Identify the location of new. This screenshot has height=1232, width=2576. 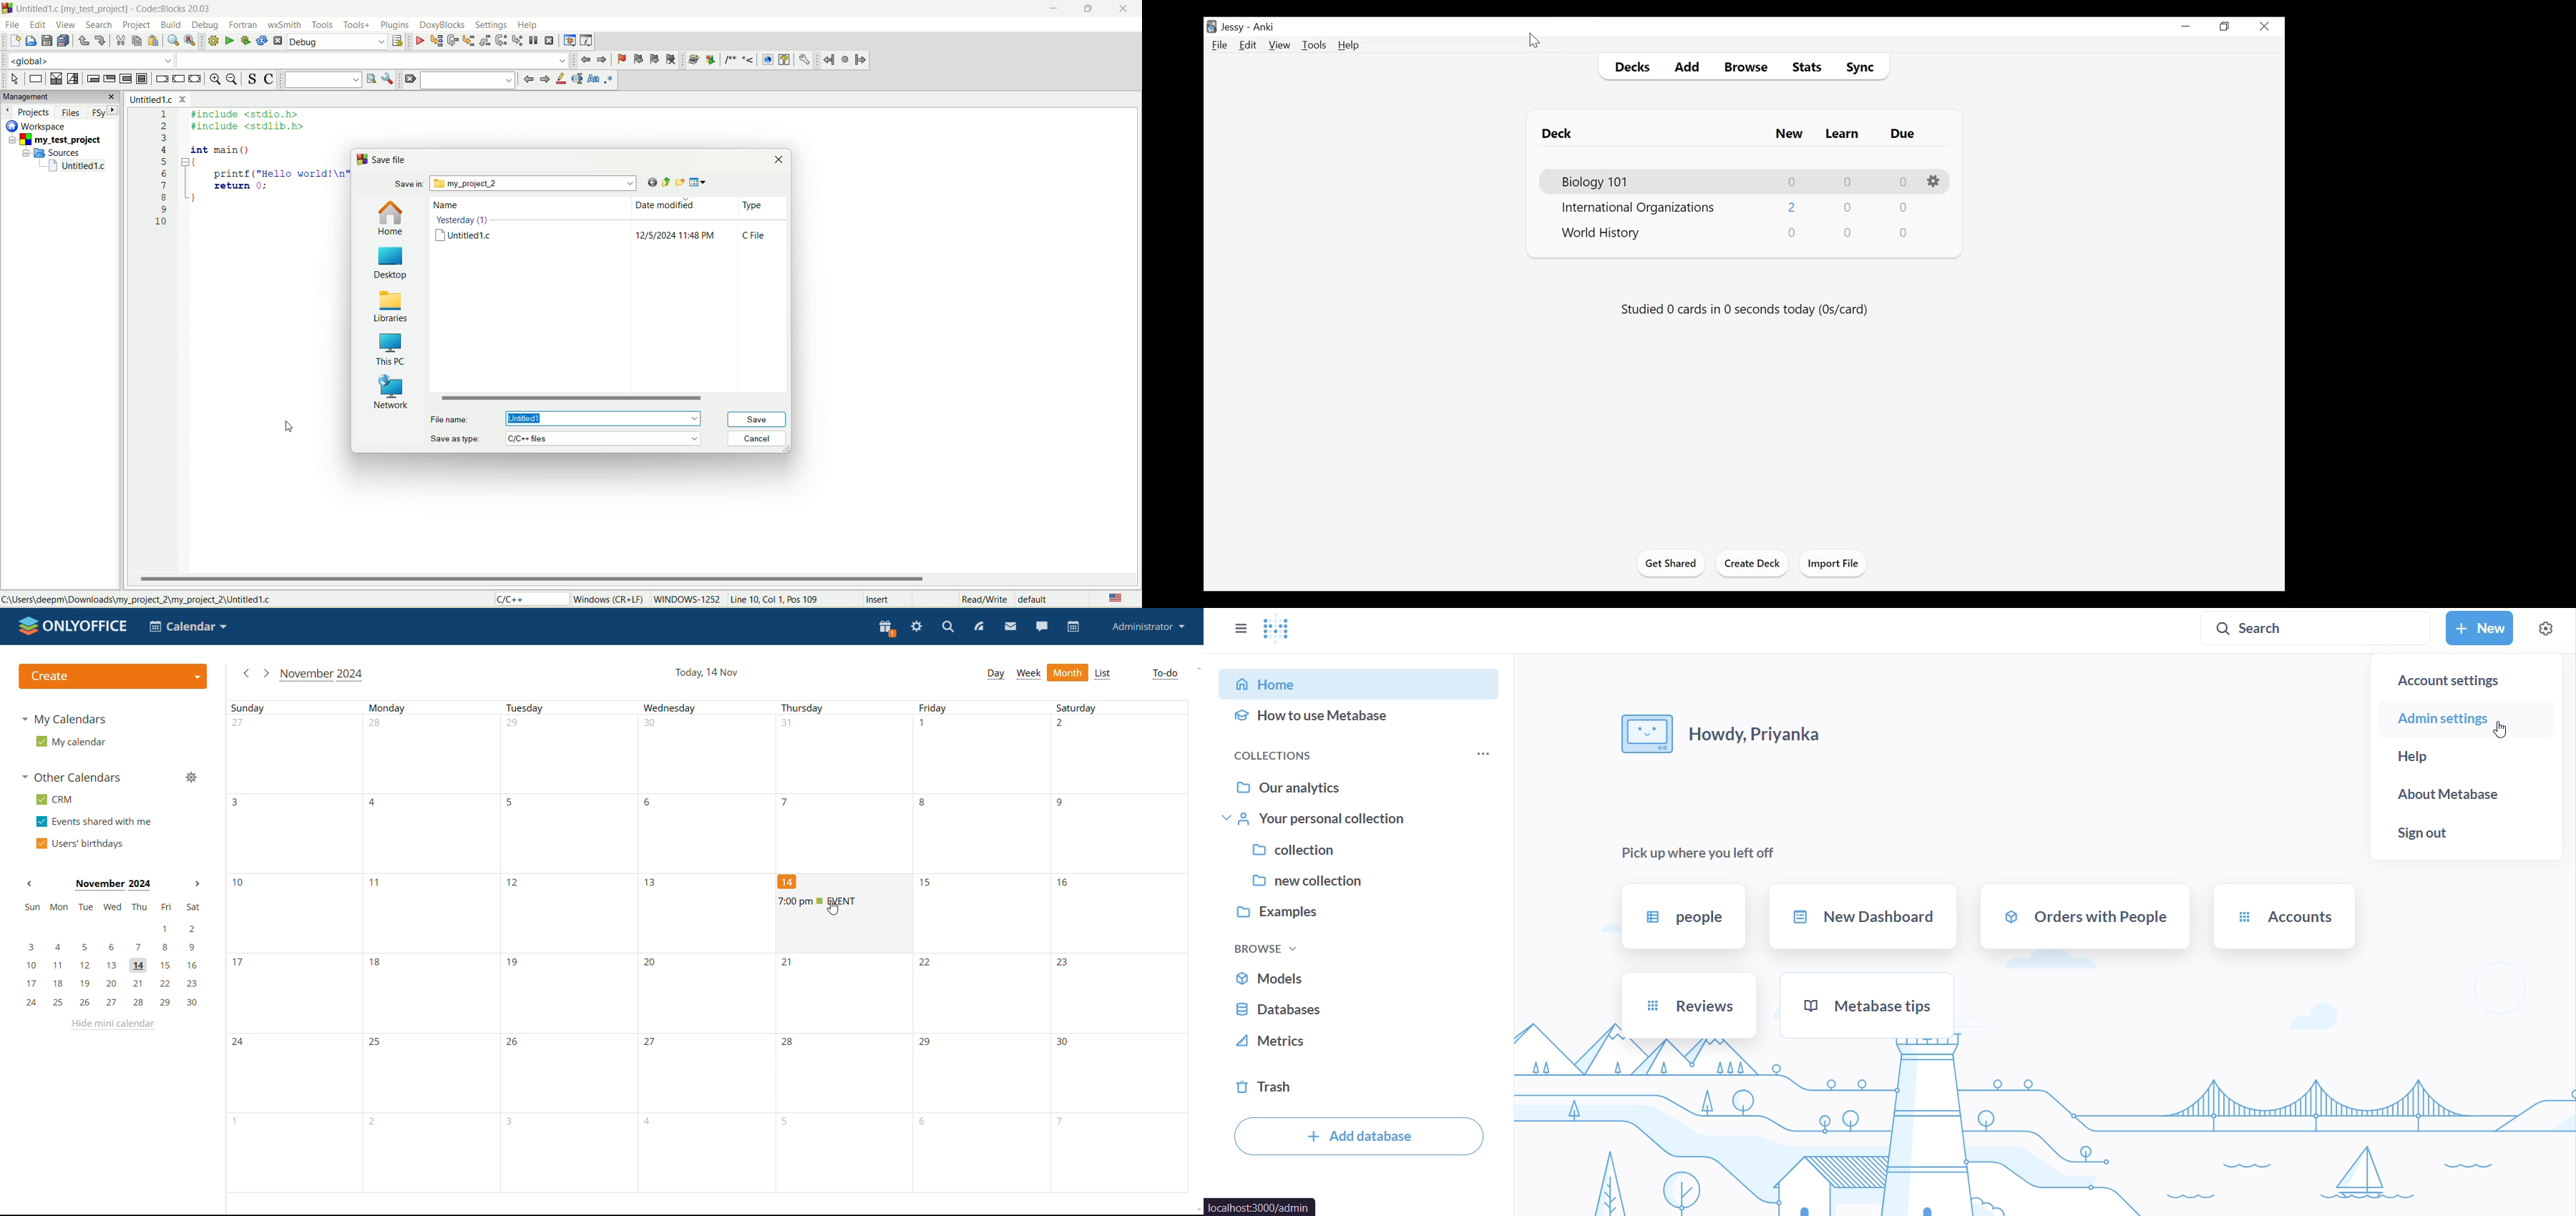
(2479, 629).